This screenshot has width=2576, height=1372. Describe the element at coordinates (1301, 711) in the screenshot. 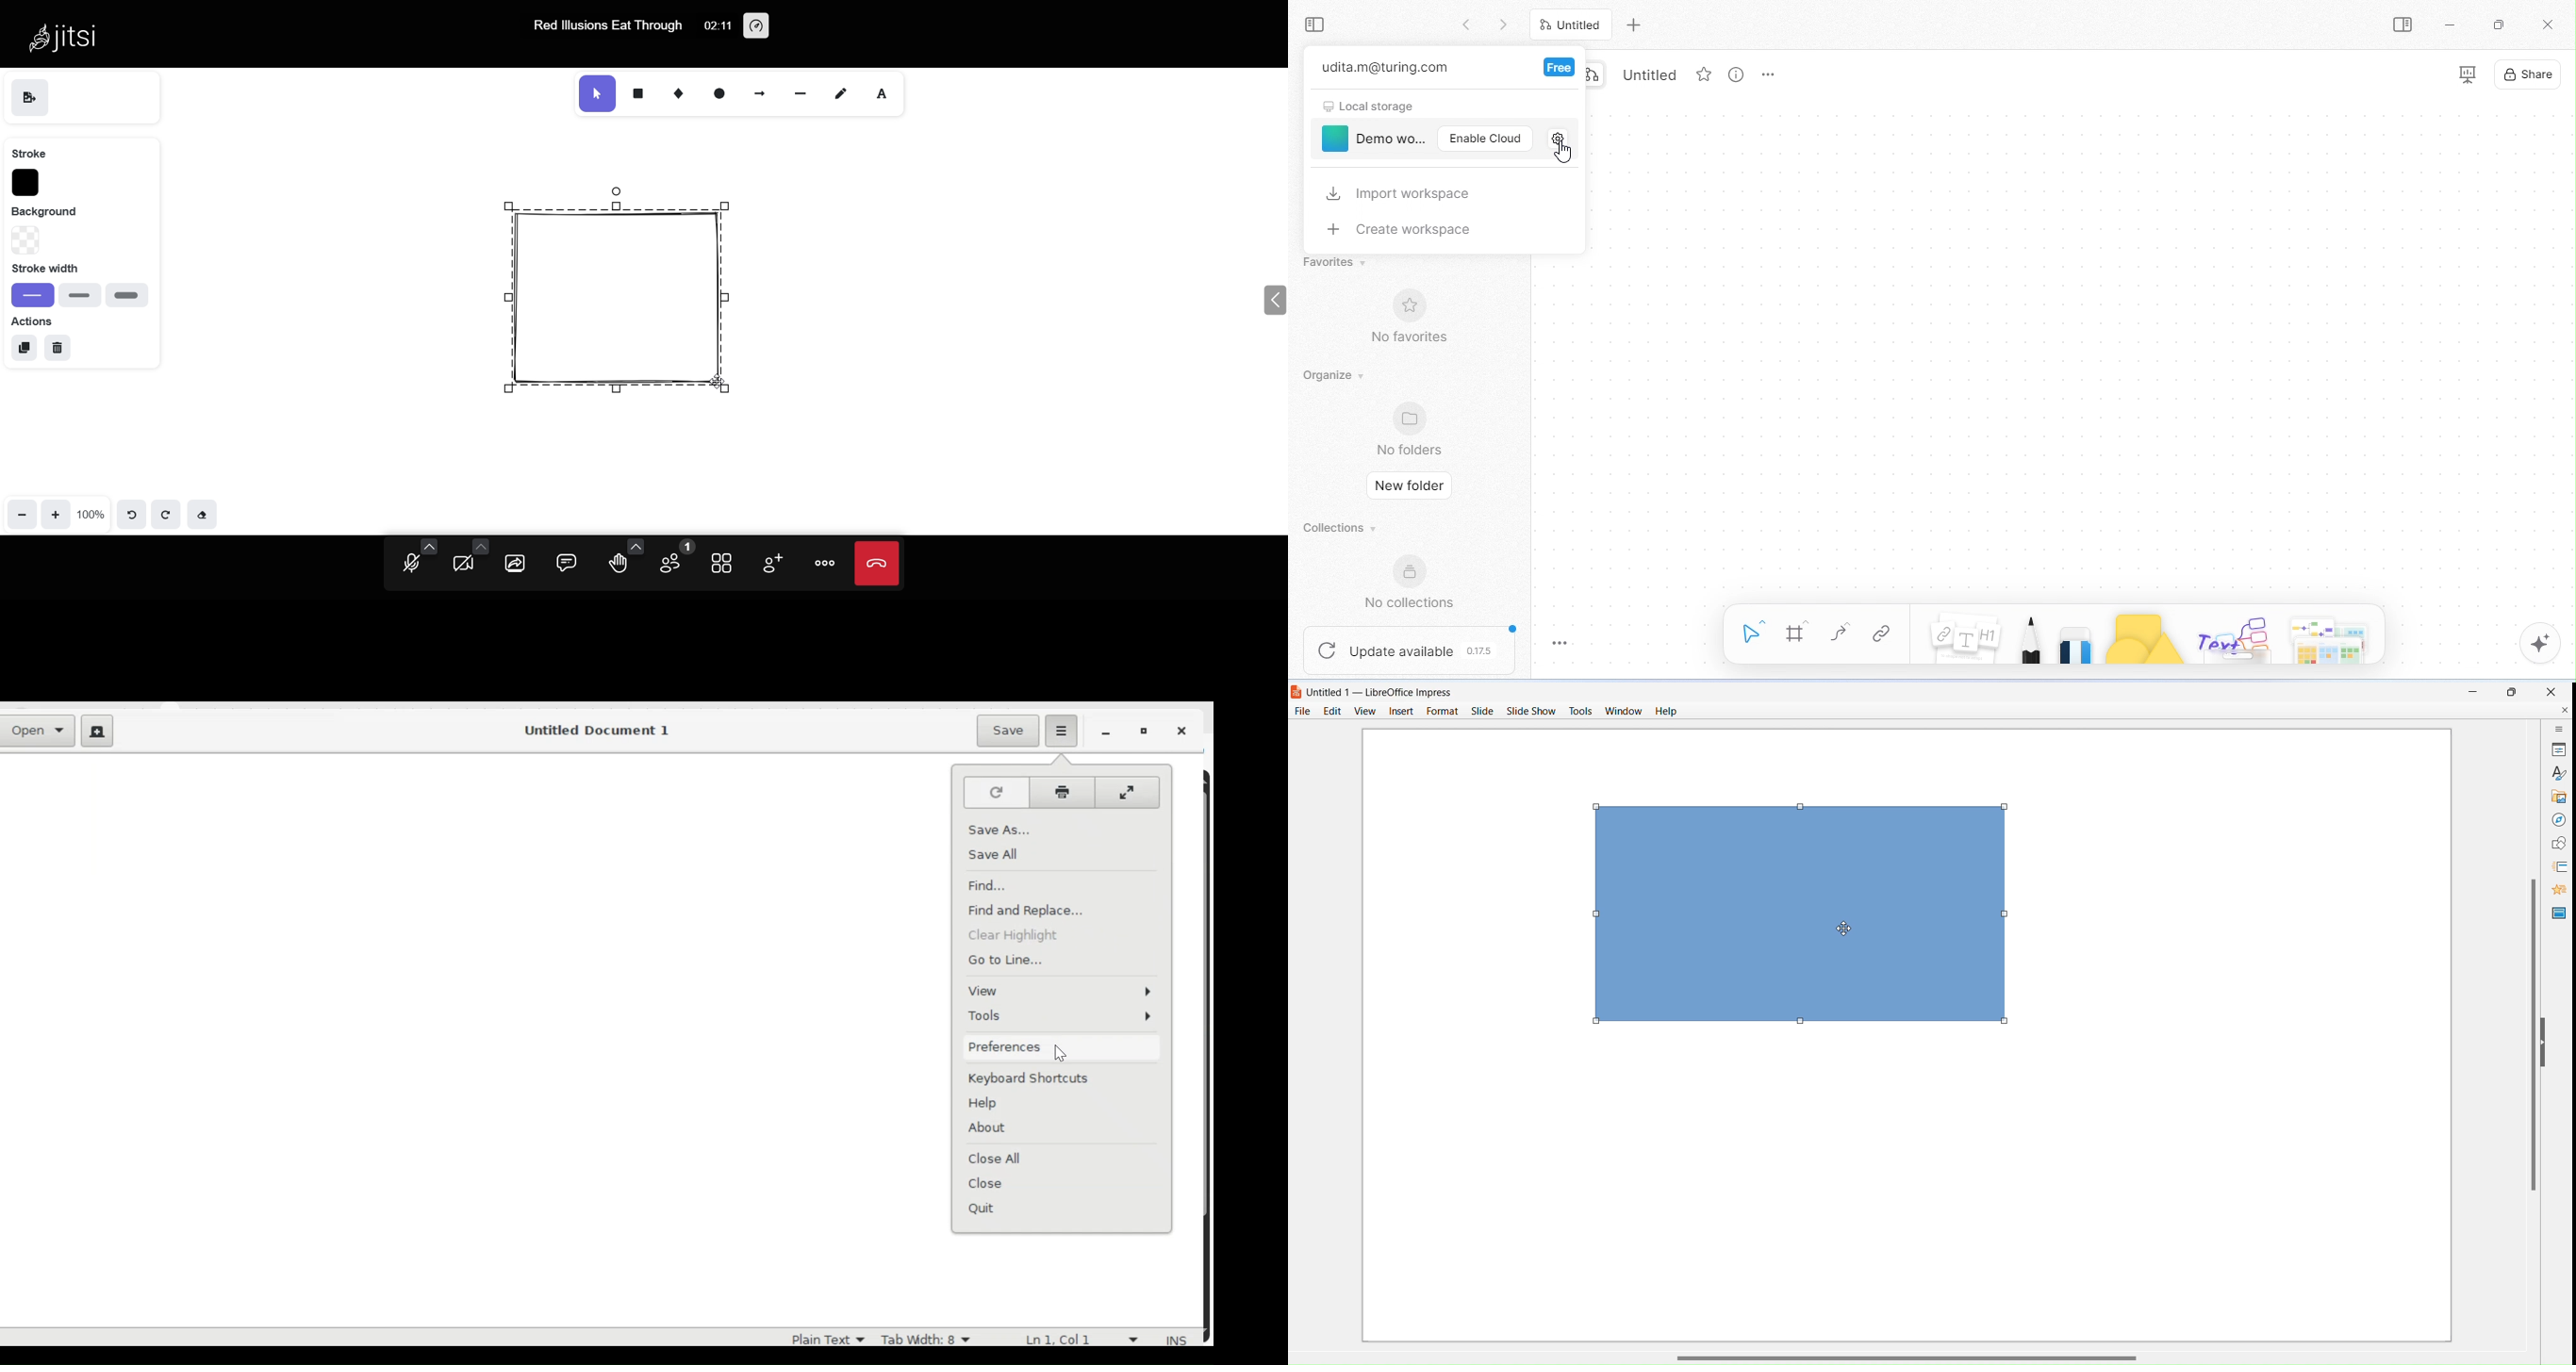

I see `File` at that location.